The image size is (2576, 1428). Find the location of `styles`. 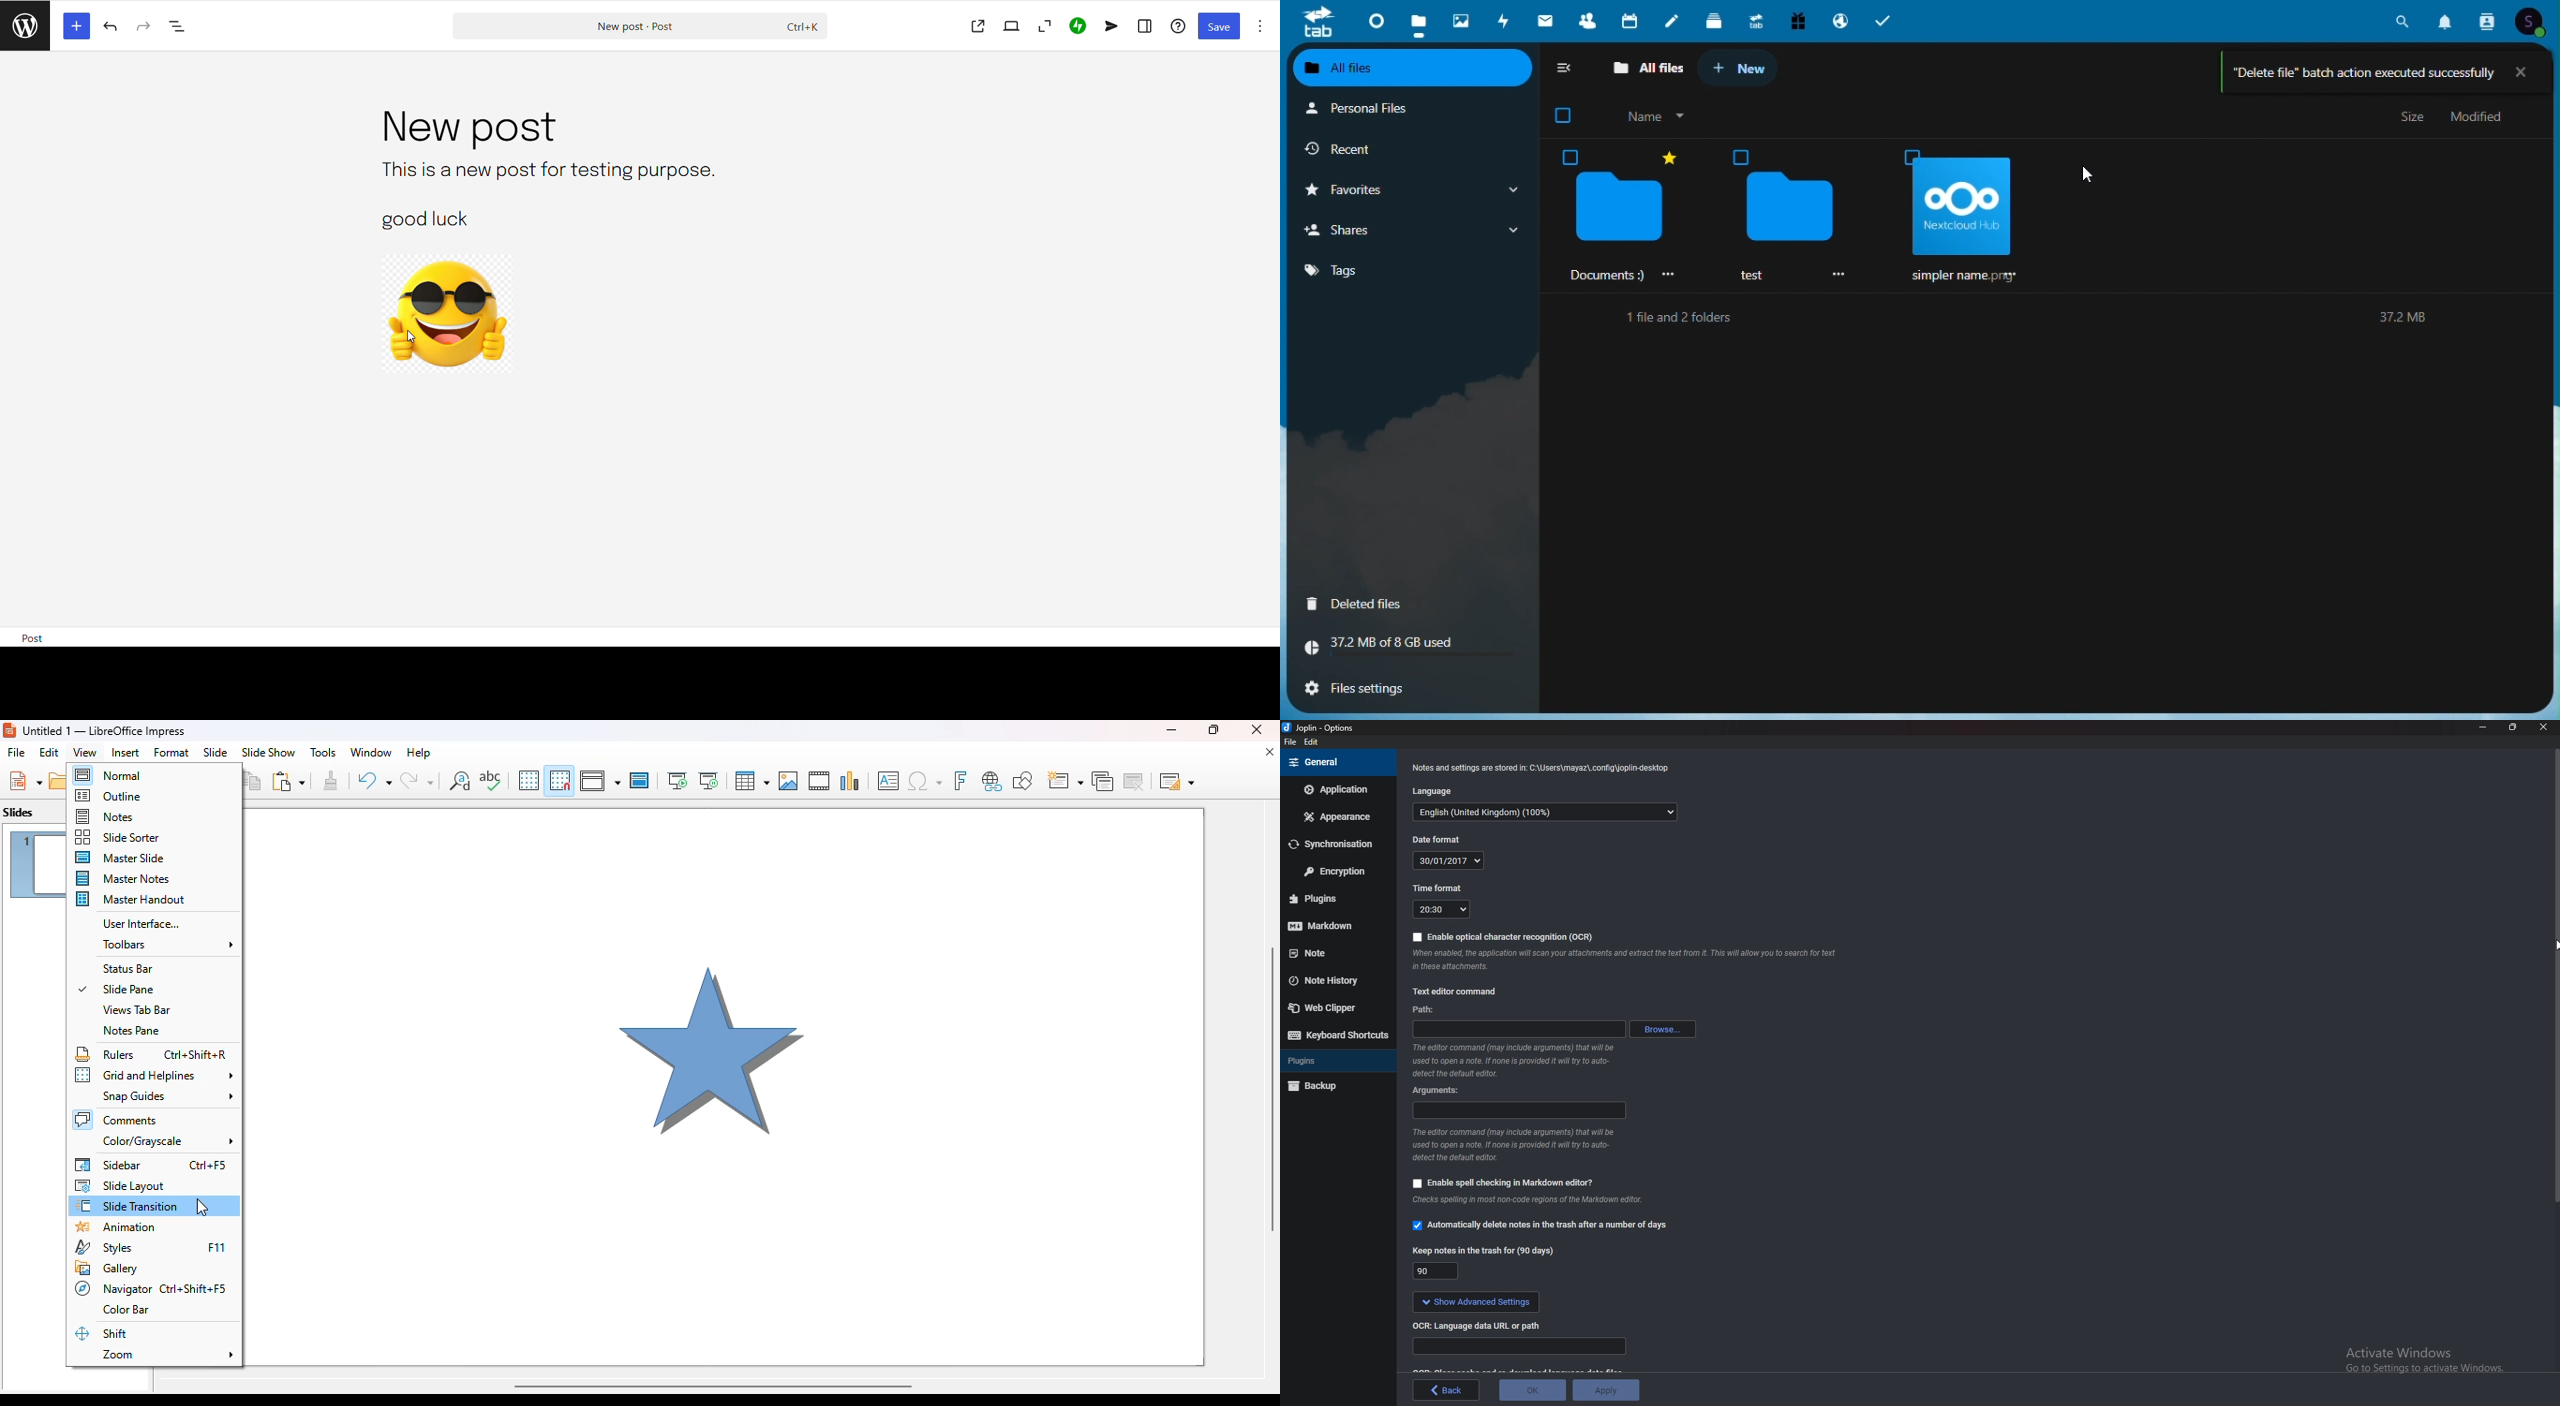

styles is located at coordinates (151, 1248).